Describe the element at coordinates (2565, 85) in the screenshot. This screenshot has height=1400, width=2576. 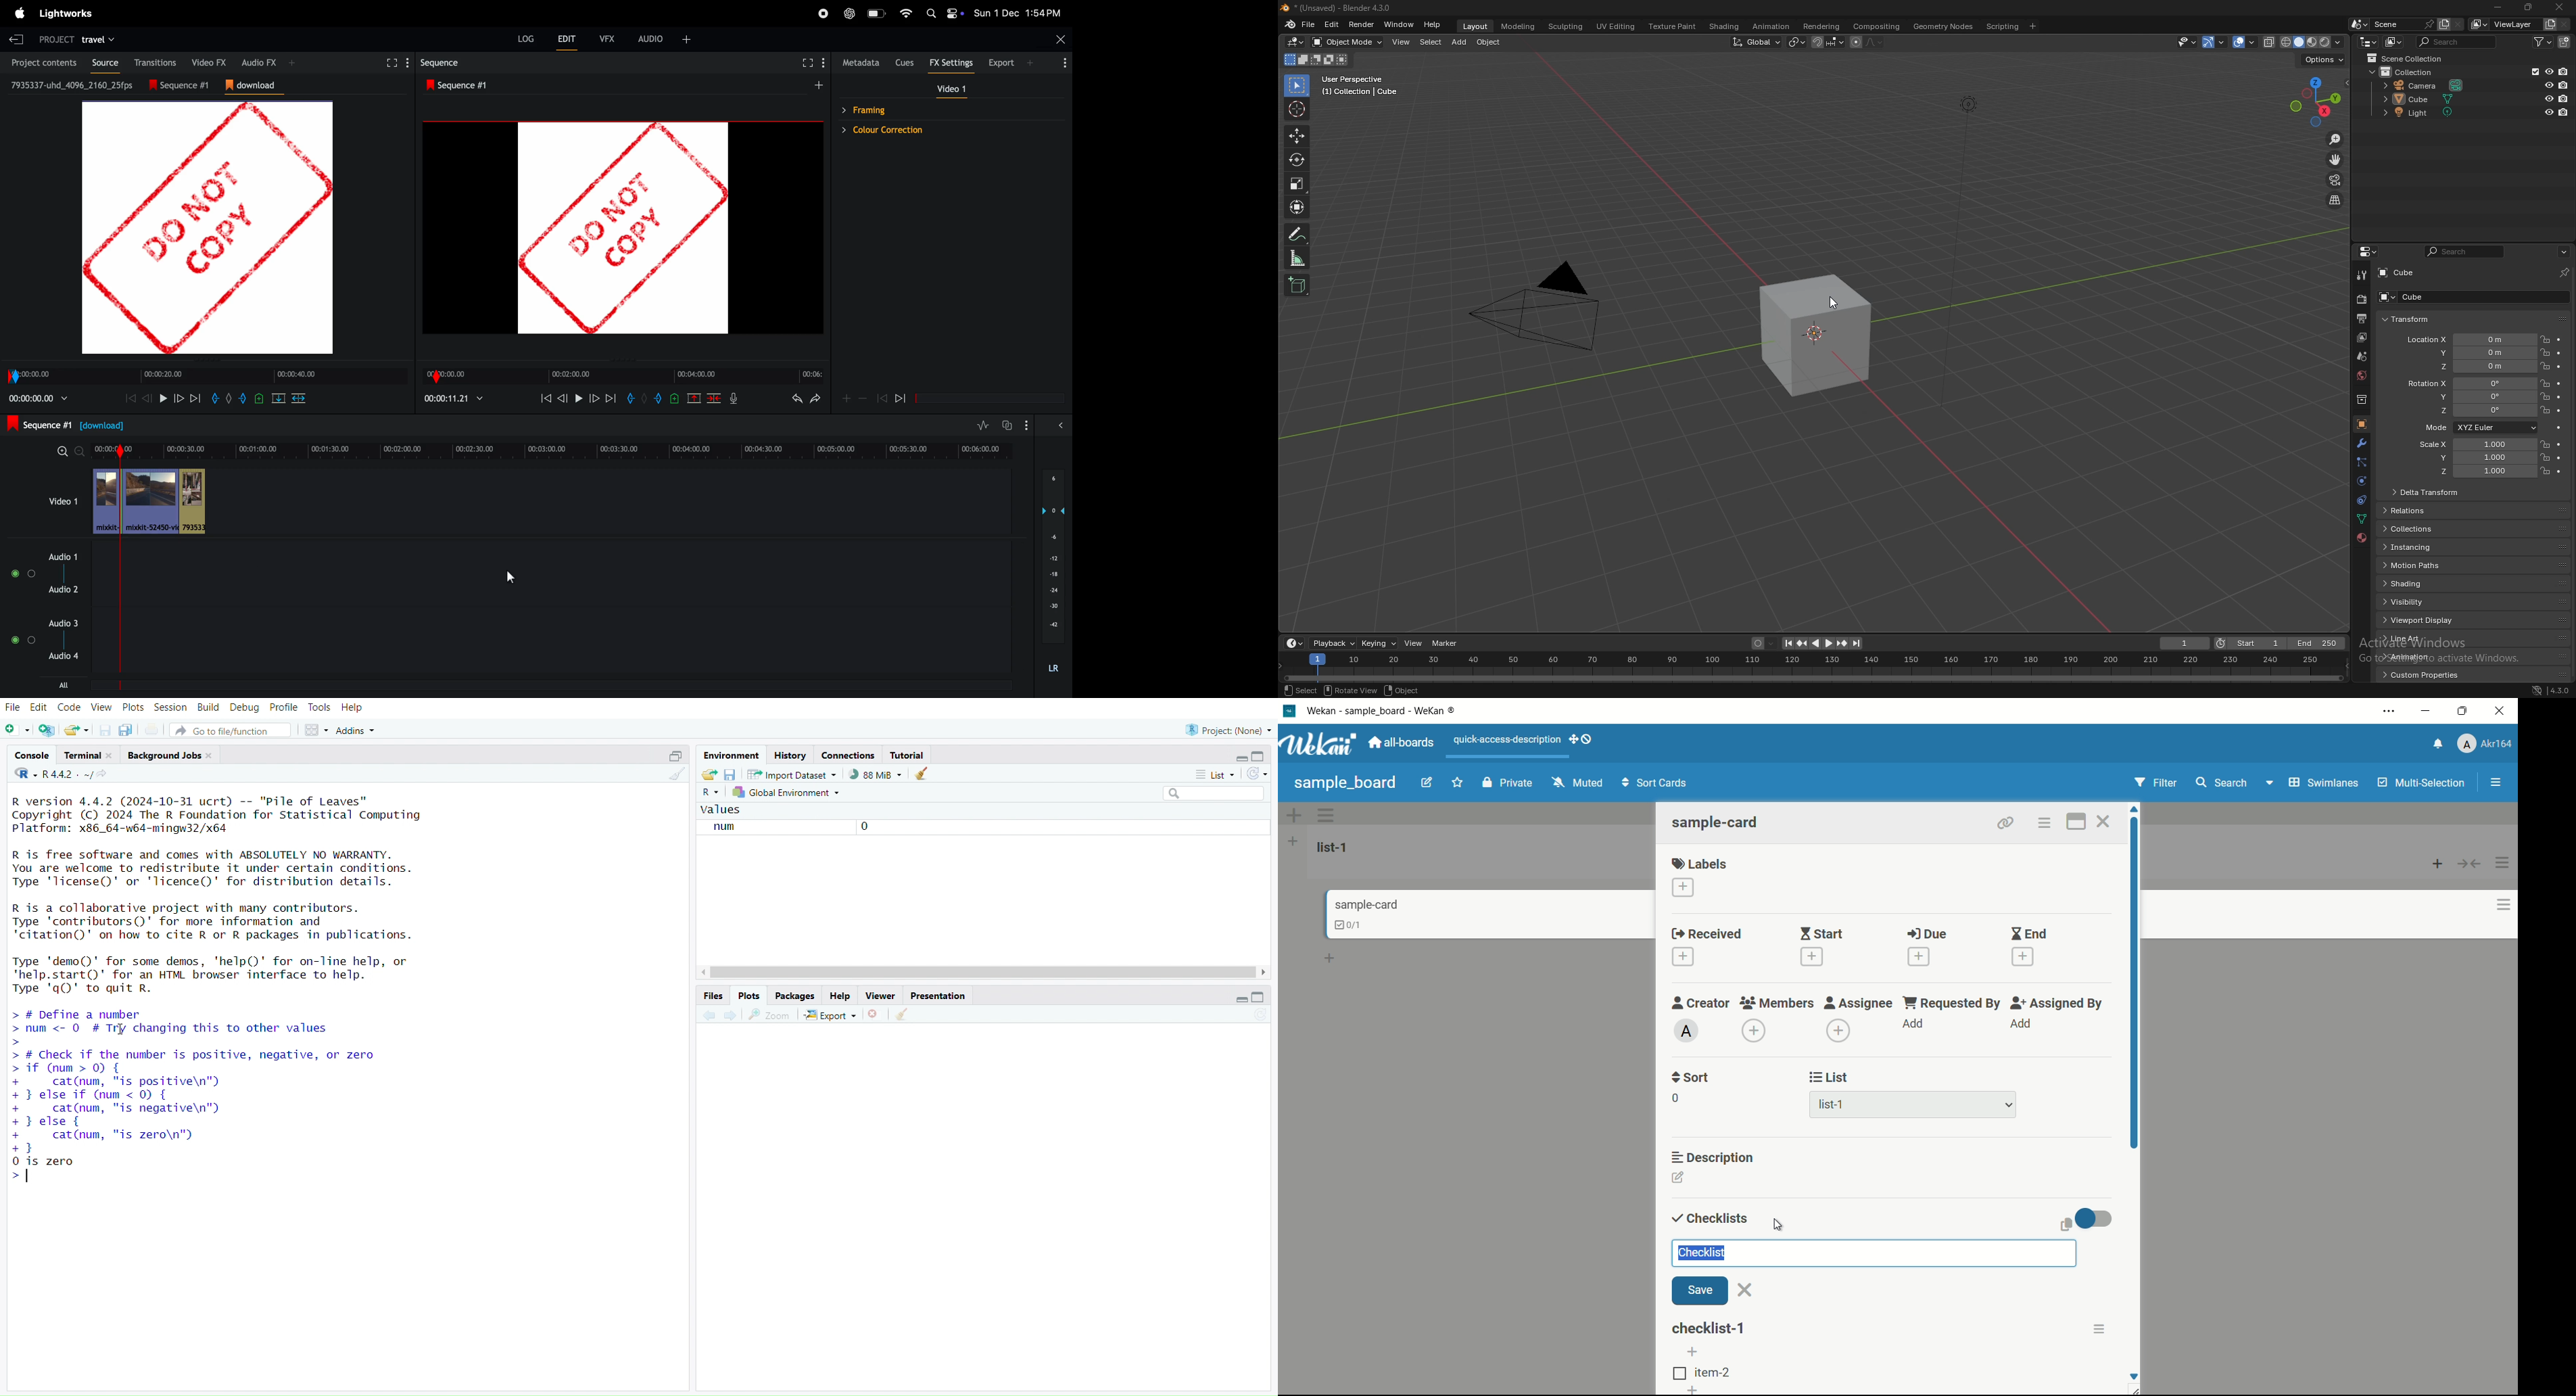
I see `disable in render` at that location.